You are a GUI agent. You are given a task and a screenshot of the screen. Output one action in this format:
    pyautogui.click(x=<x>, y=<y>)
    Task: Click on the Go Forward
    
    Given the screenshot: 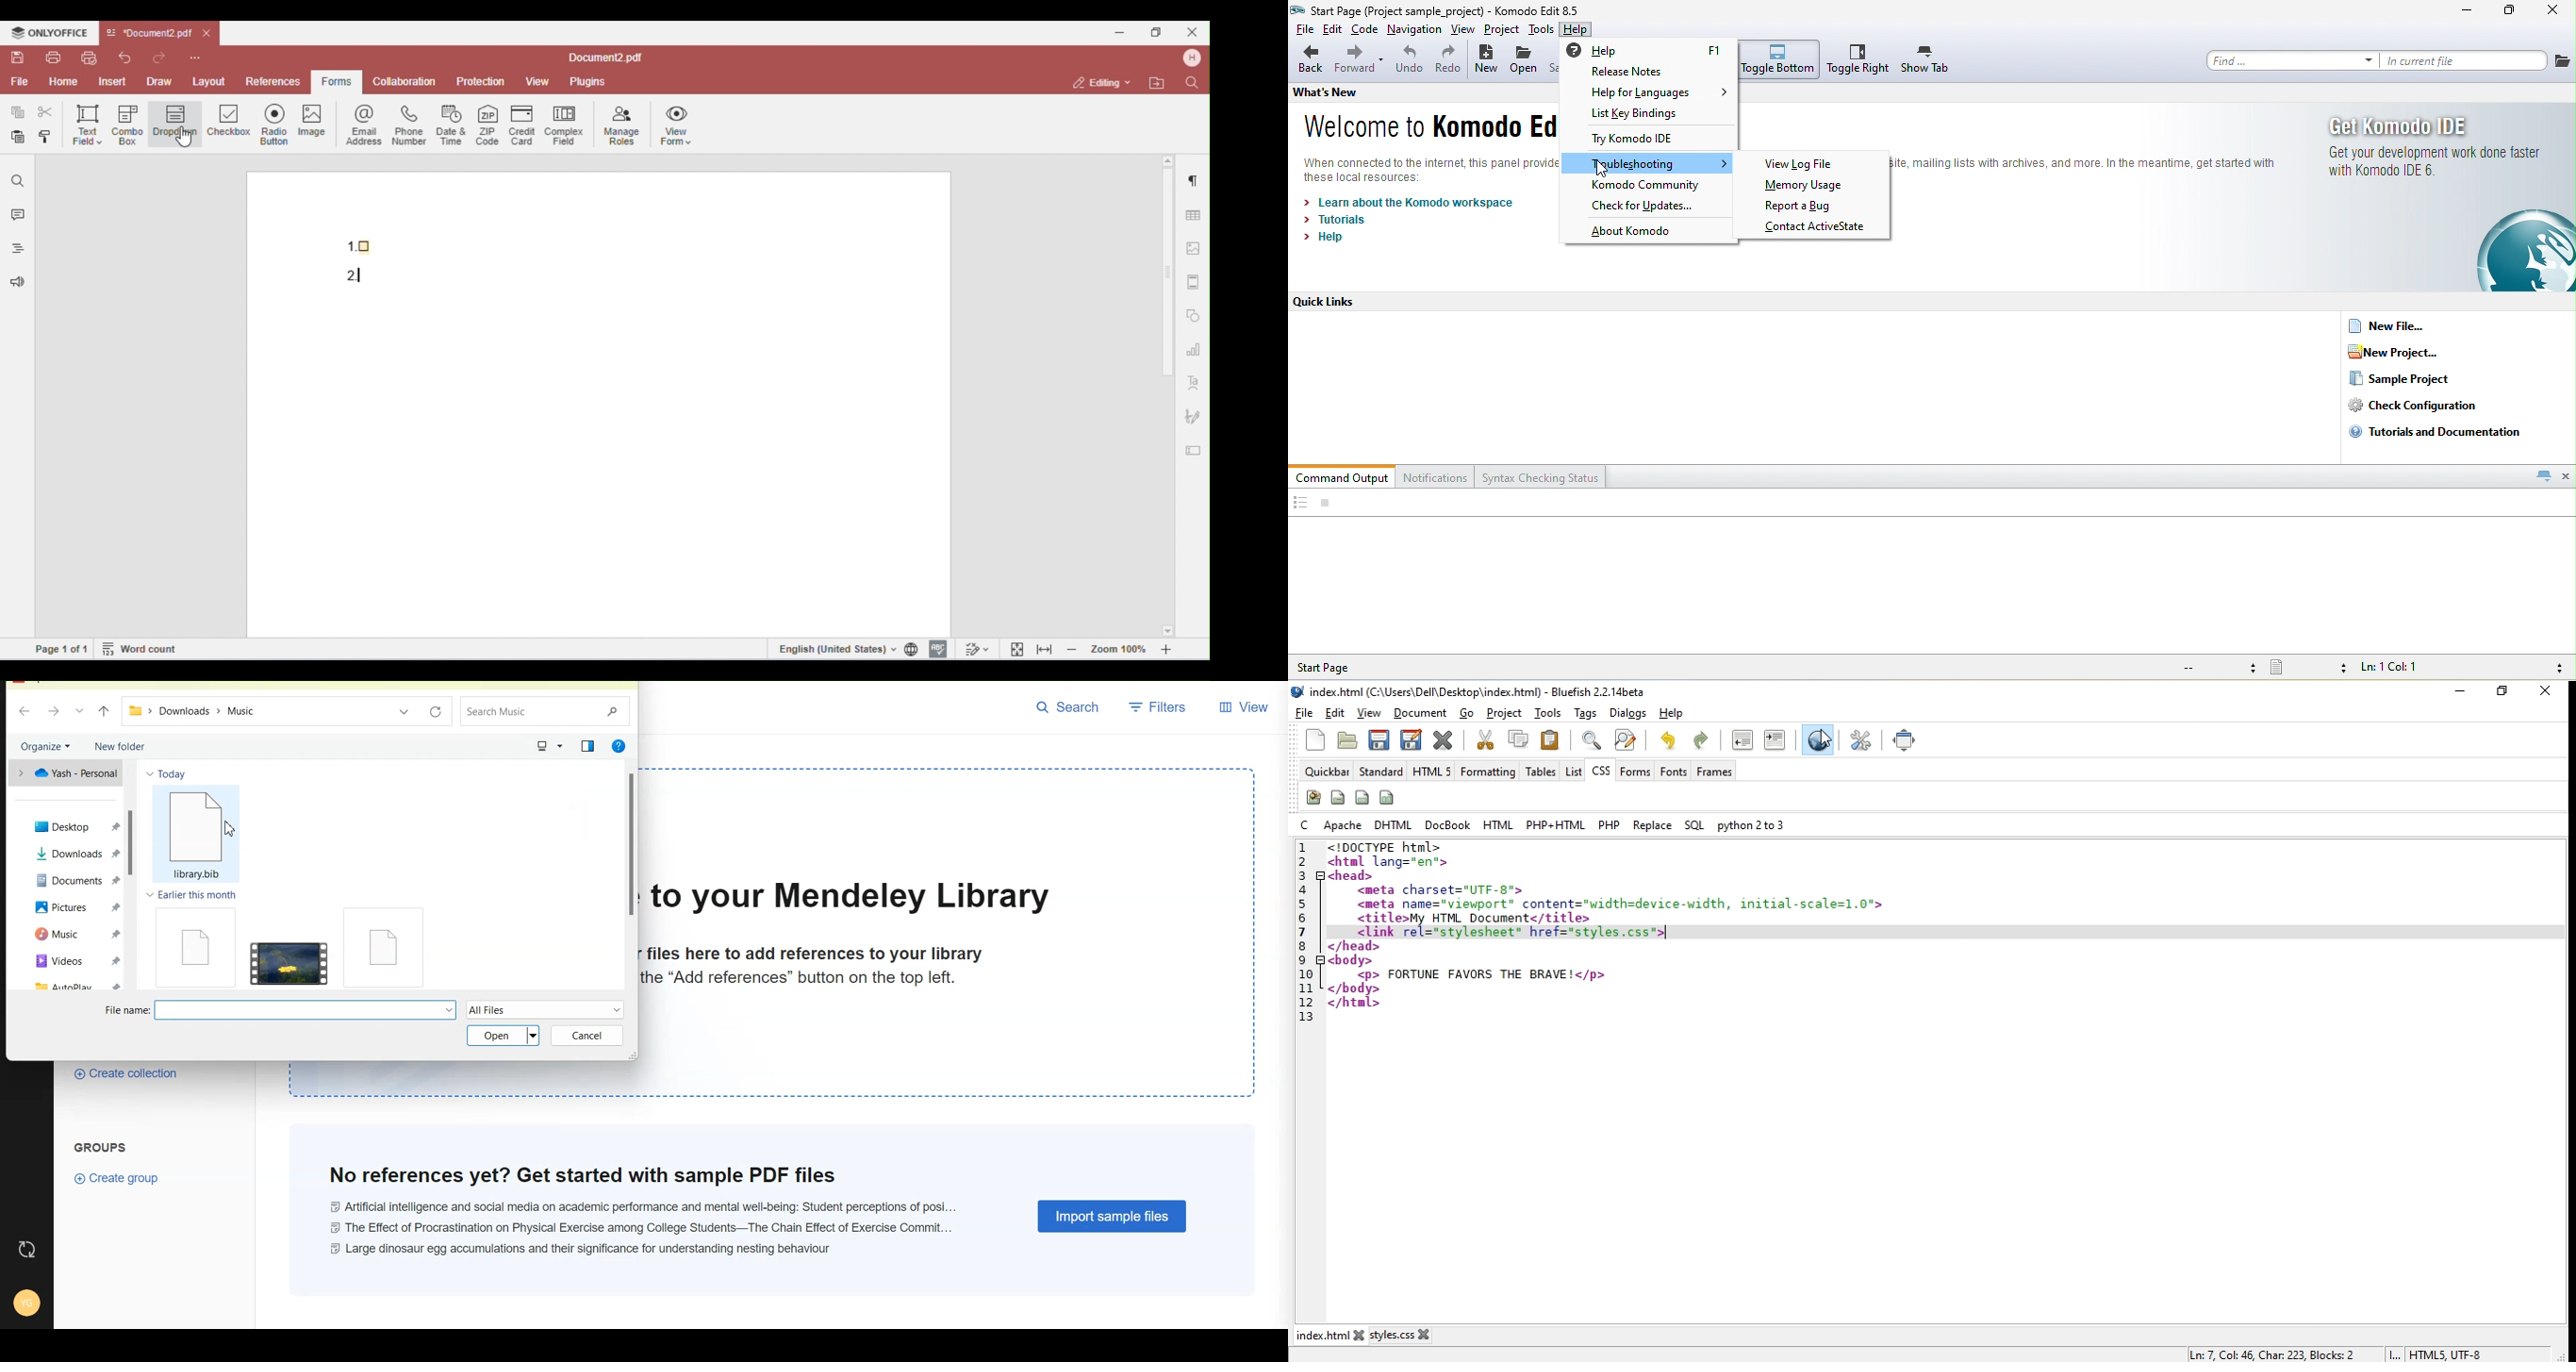 What is the action you would take?
    pyautogui.click(x=54, y=711)
    